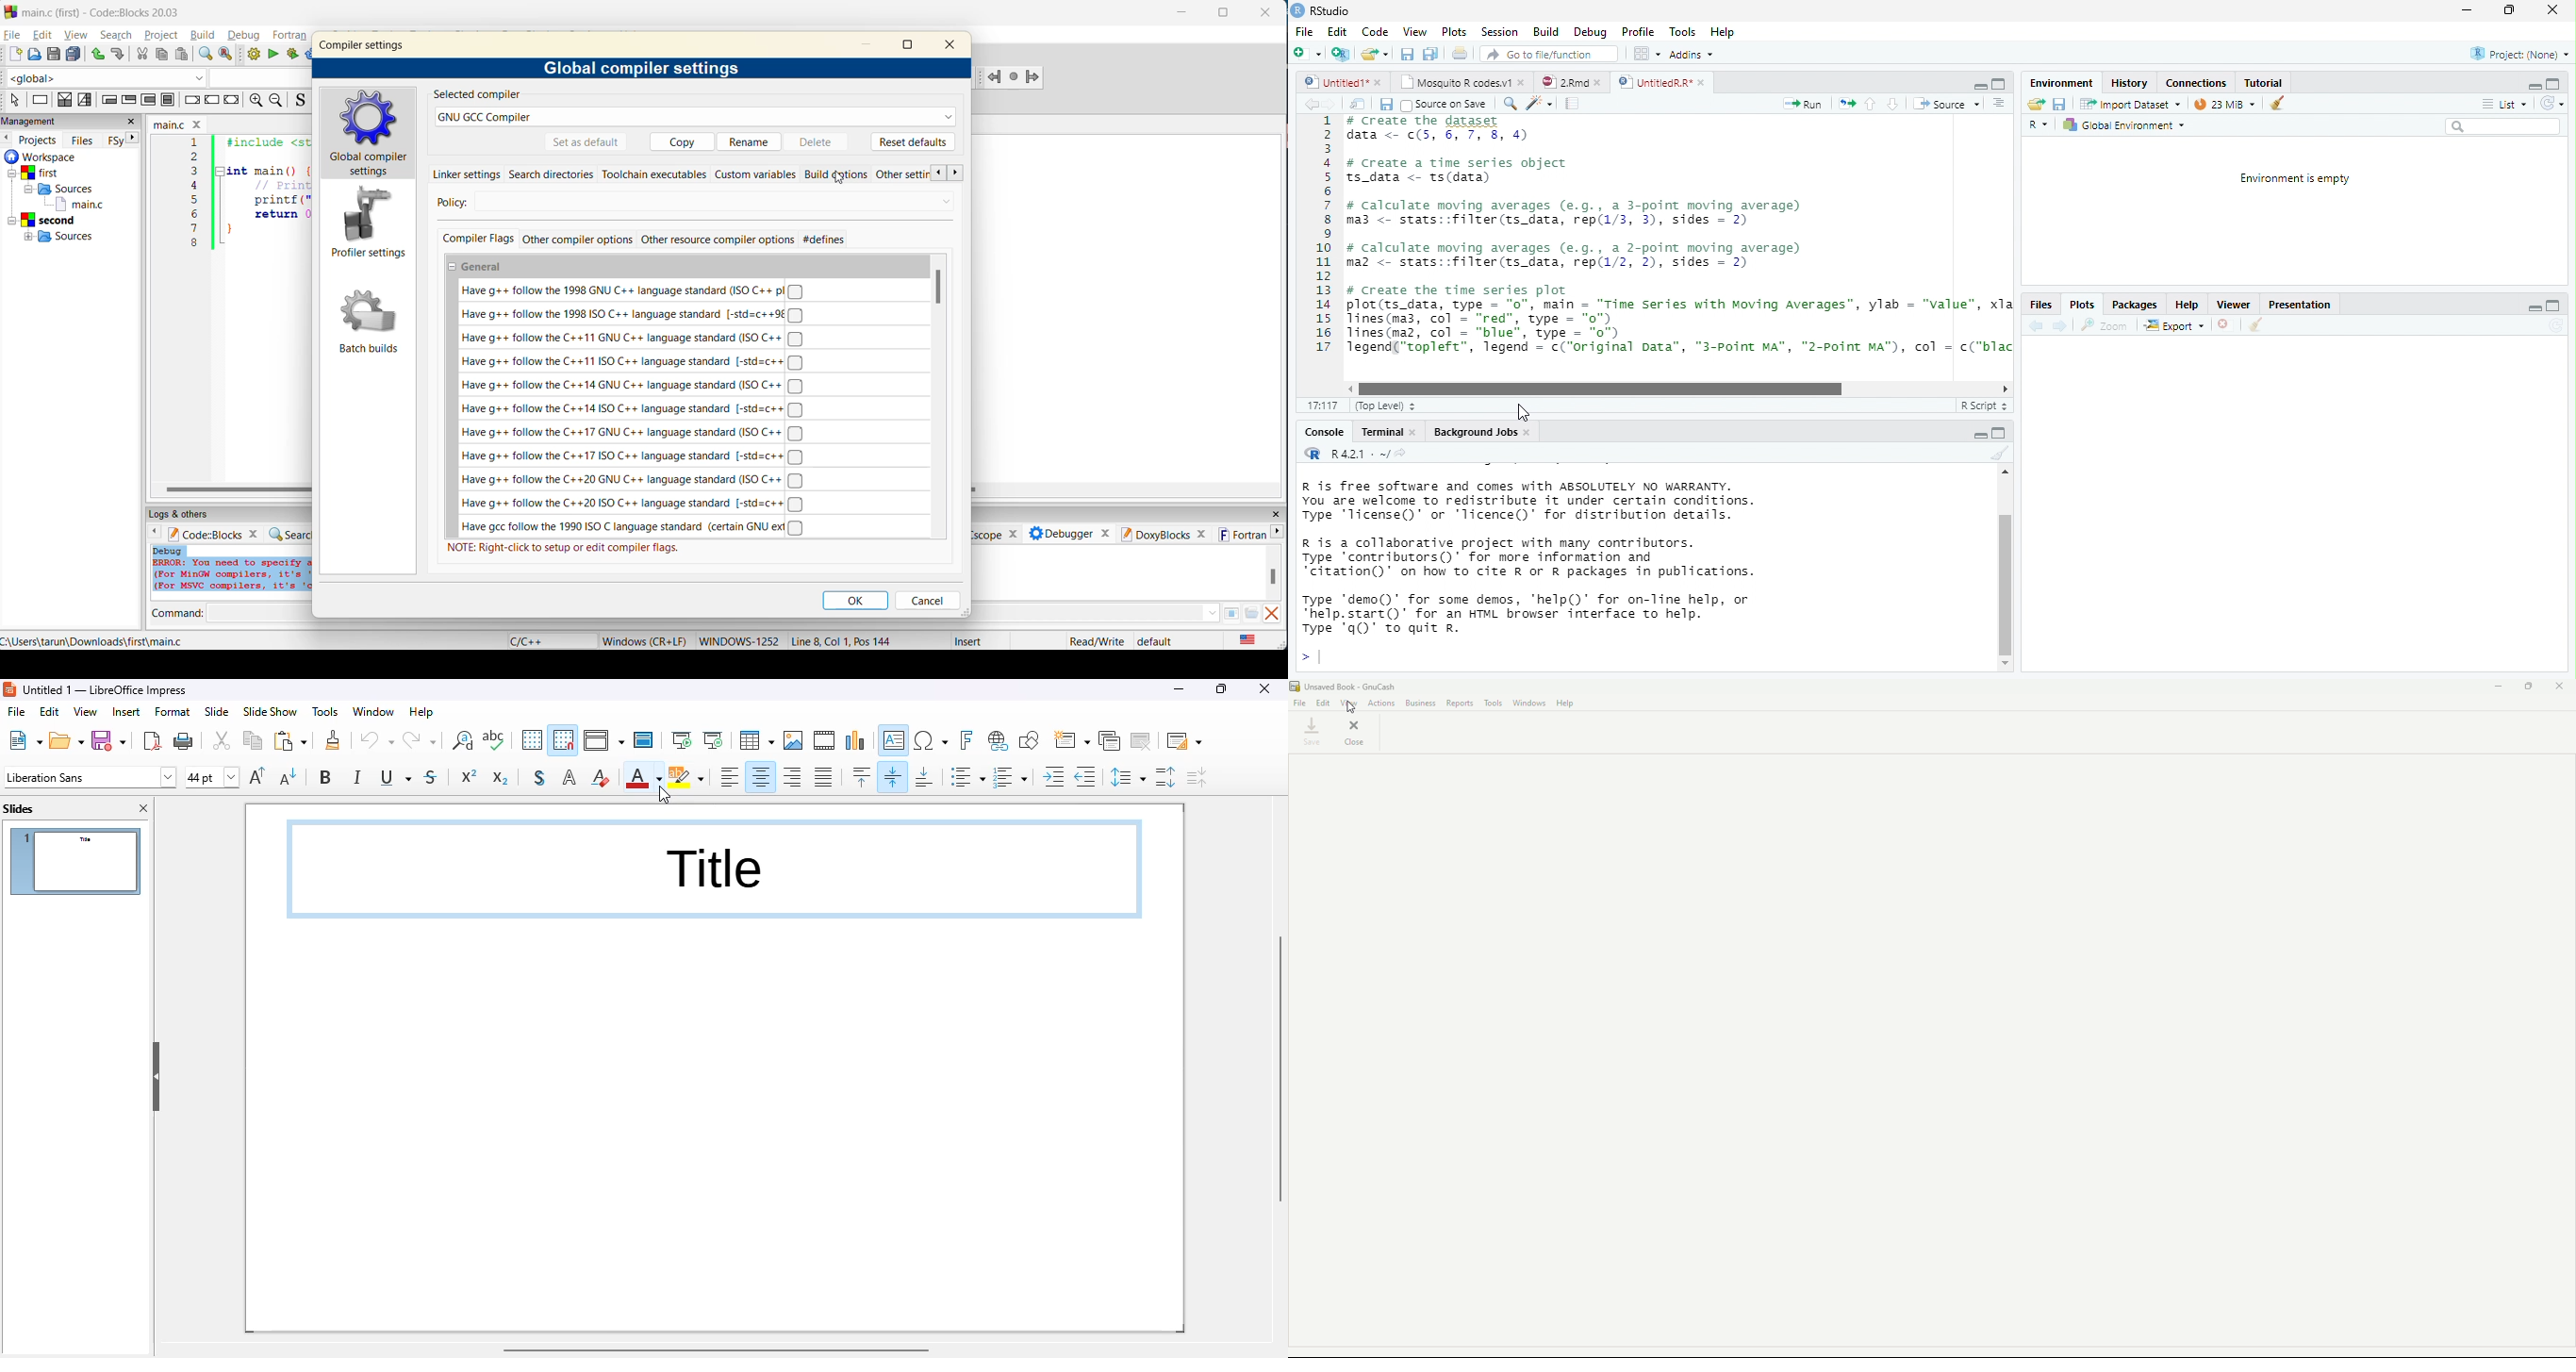  What do you see at coordinates (2006, 664) in the screenshot?
I see `scrollbar down` at bounding box center [2006, 664].